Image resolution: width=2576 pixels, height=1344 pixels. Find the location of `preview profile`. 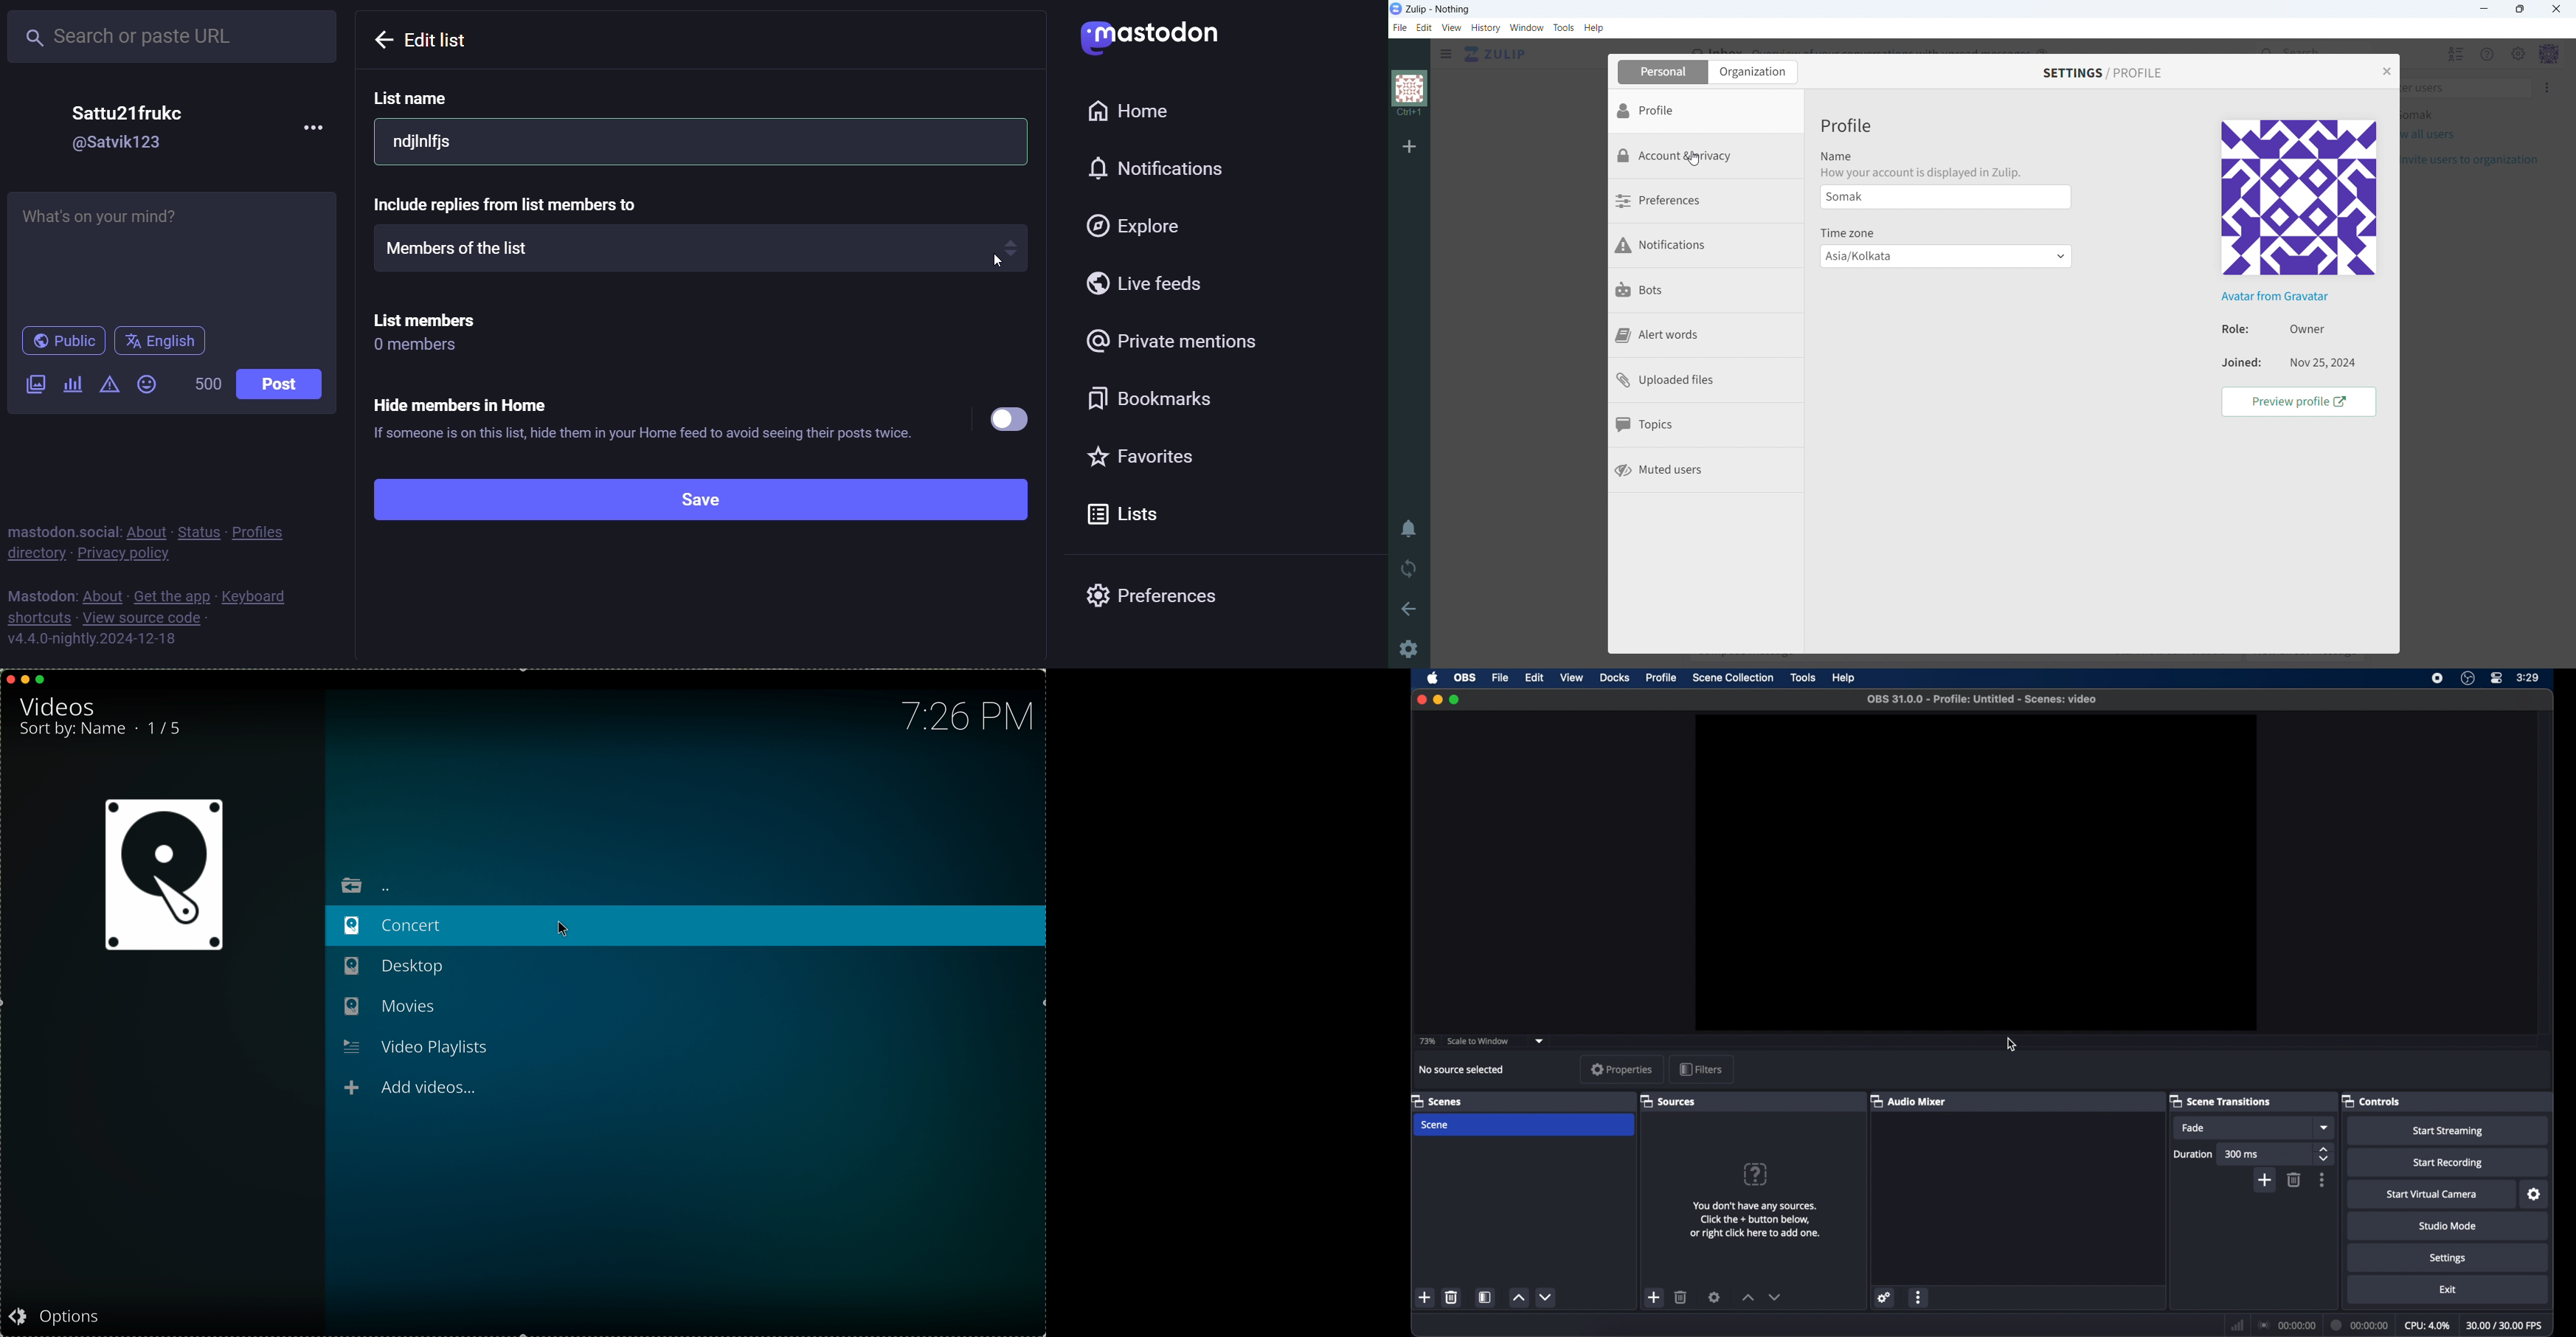

preview profile is located at coordinates (2300, 402).